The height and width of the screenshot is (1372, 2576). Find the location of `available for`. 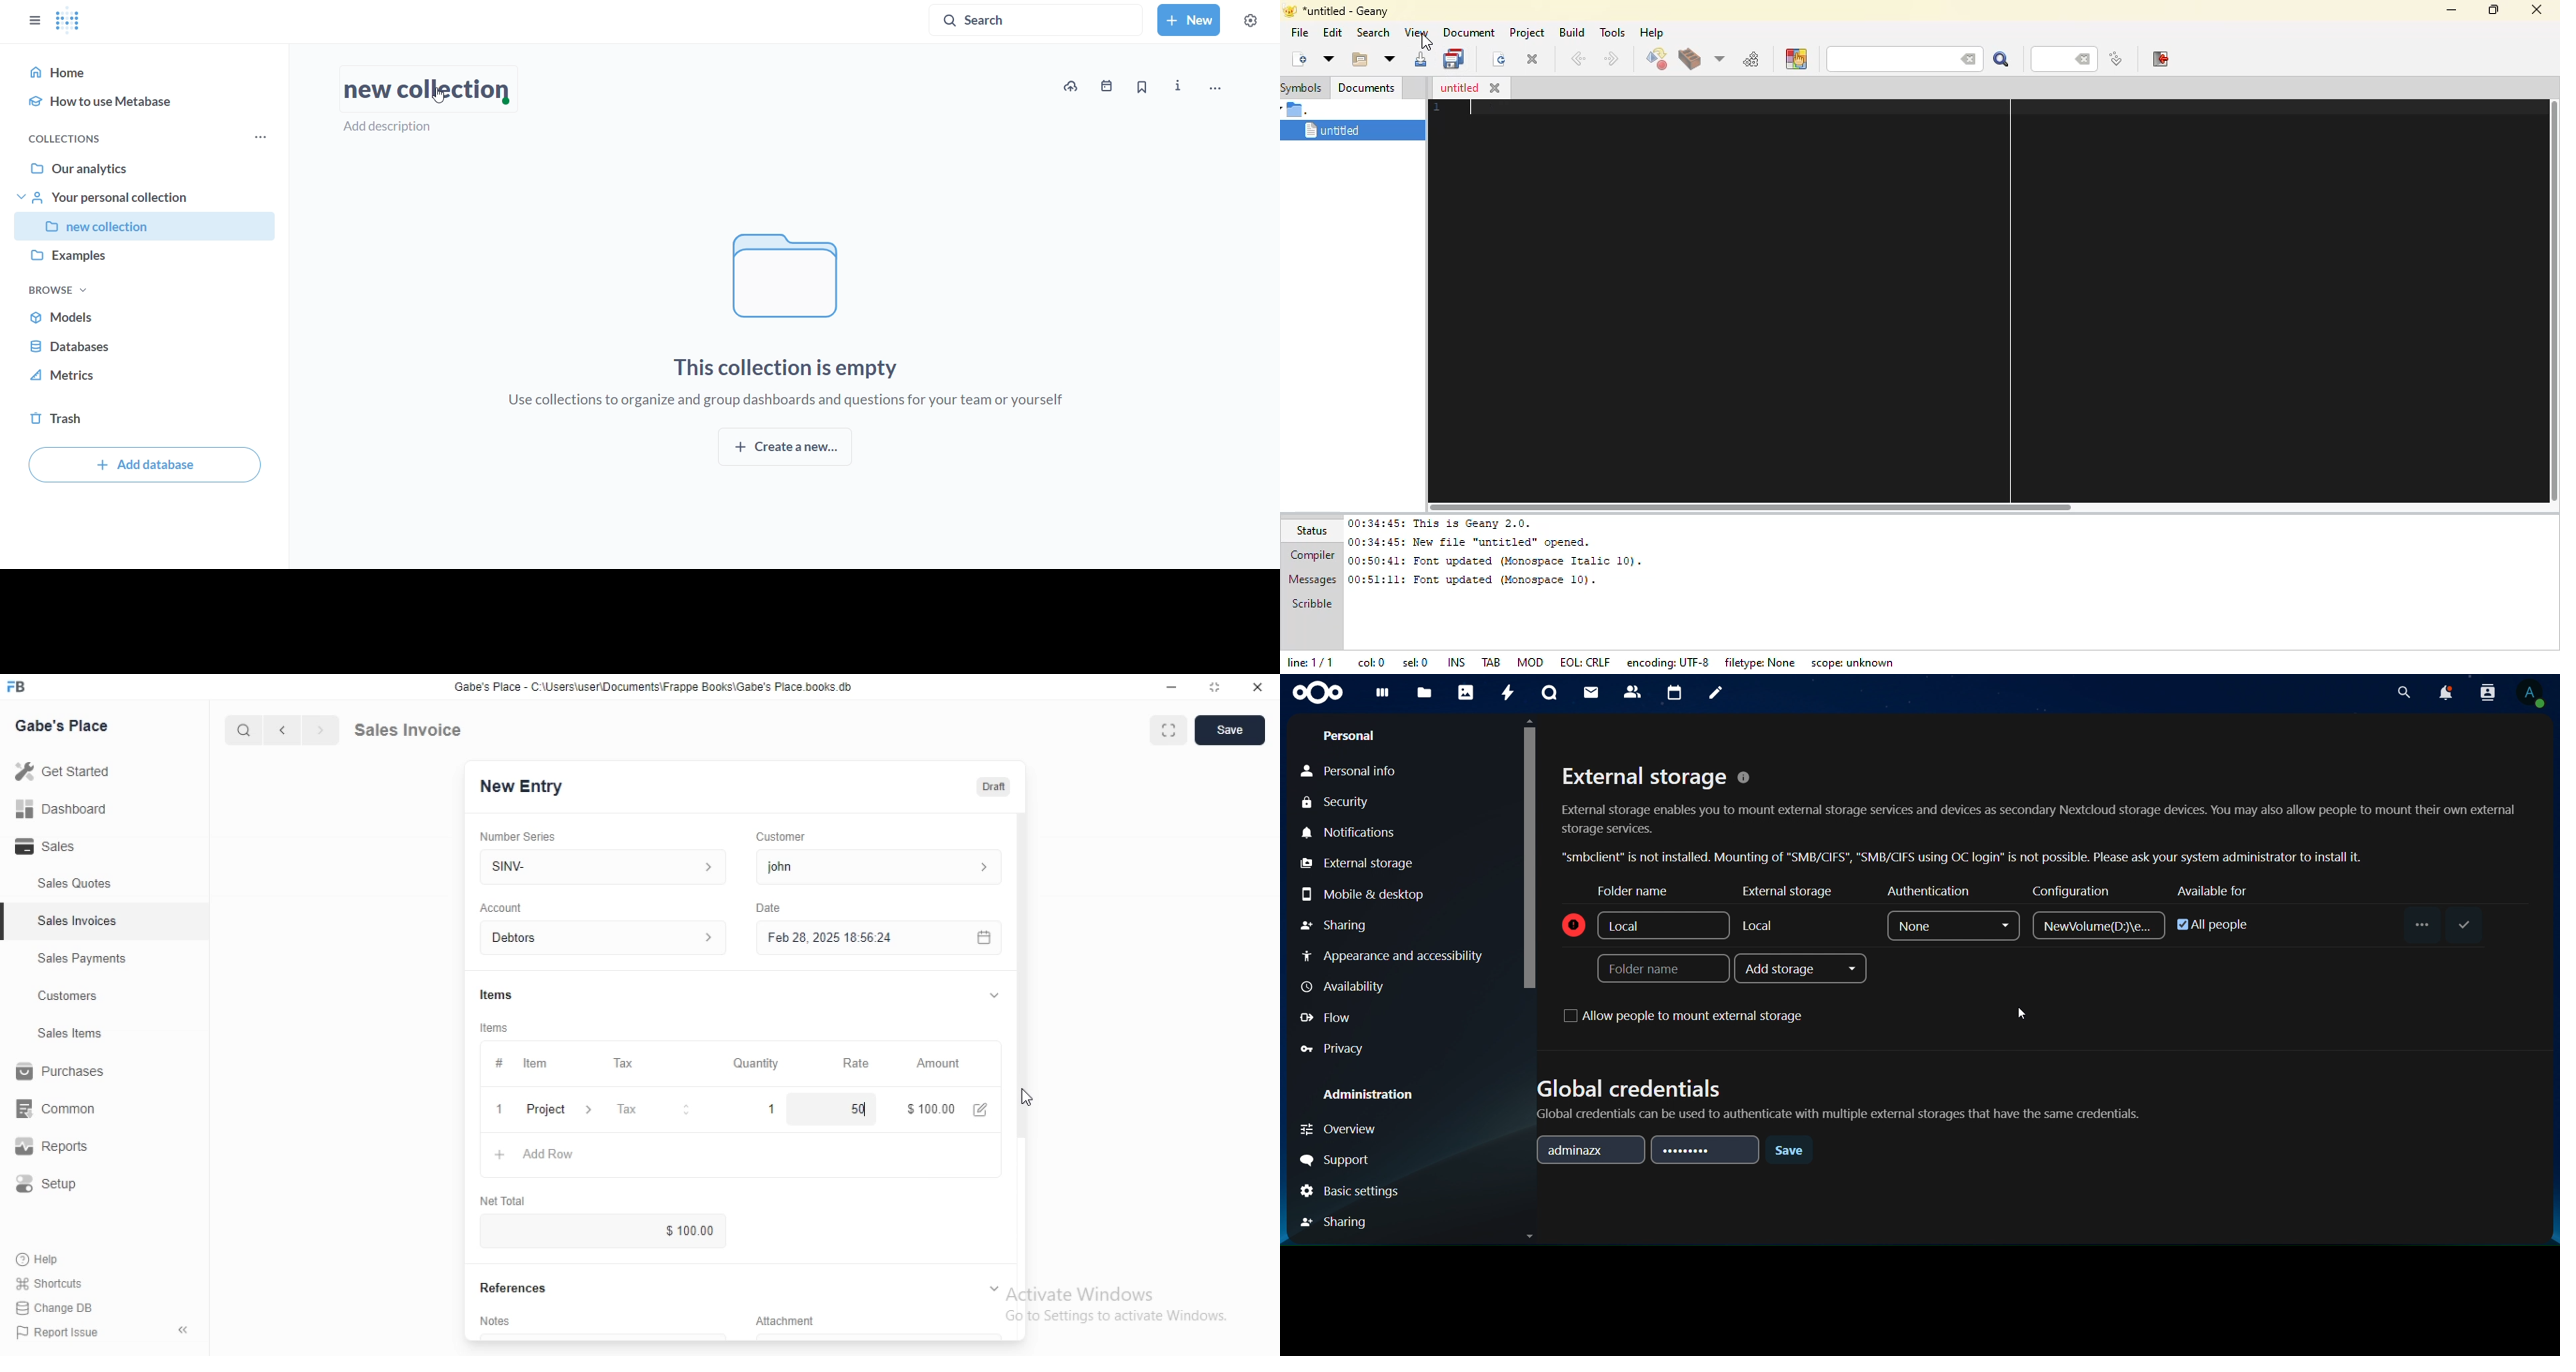

available for is located at coordinates (2219, 890).